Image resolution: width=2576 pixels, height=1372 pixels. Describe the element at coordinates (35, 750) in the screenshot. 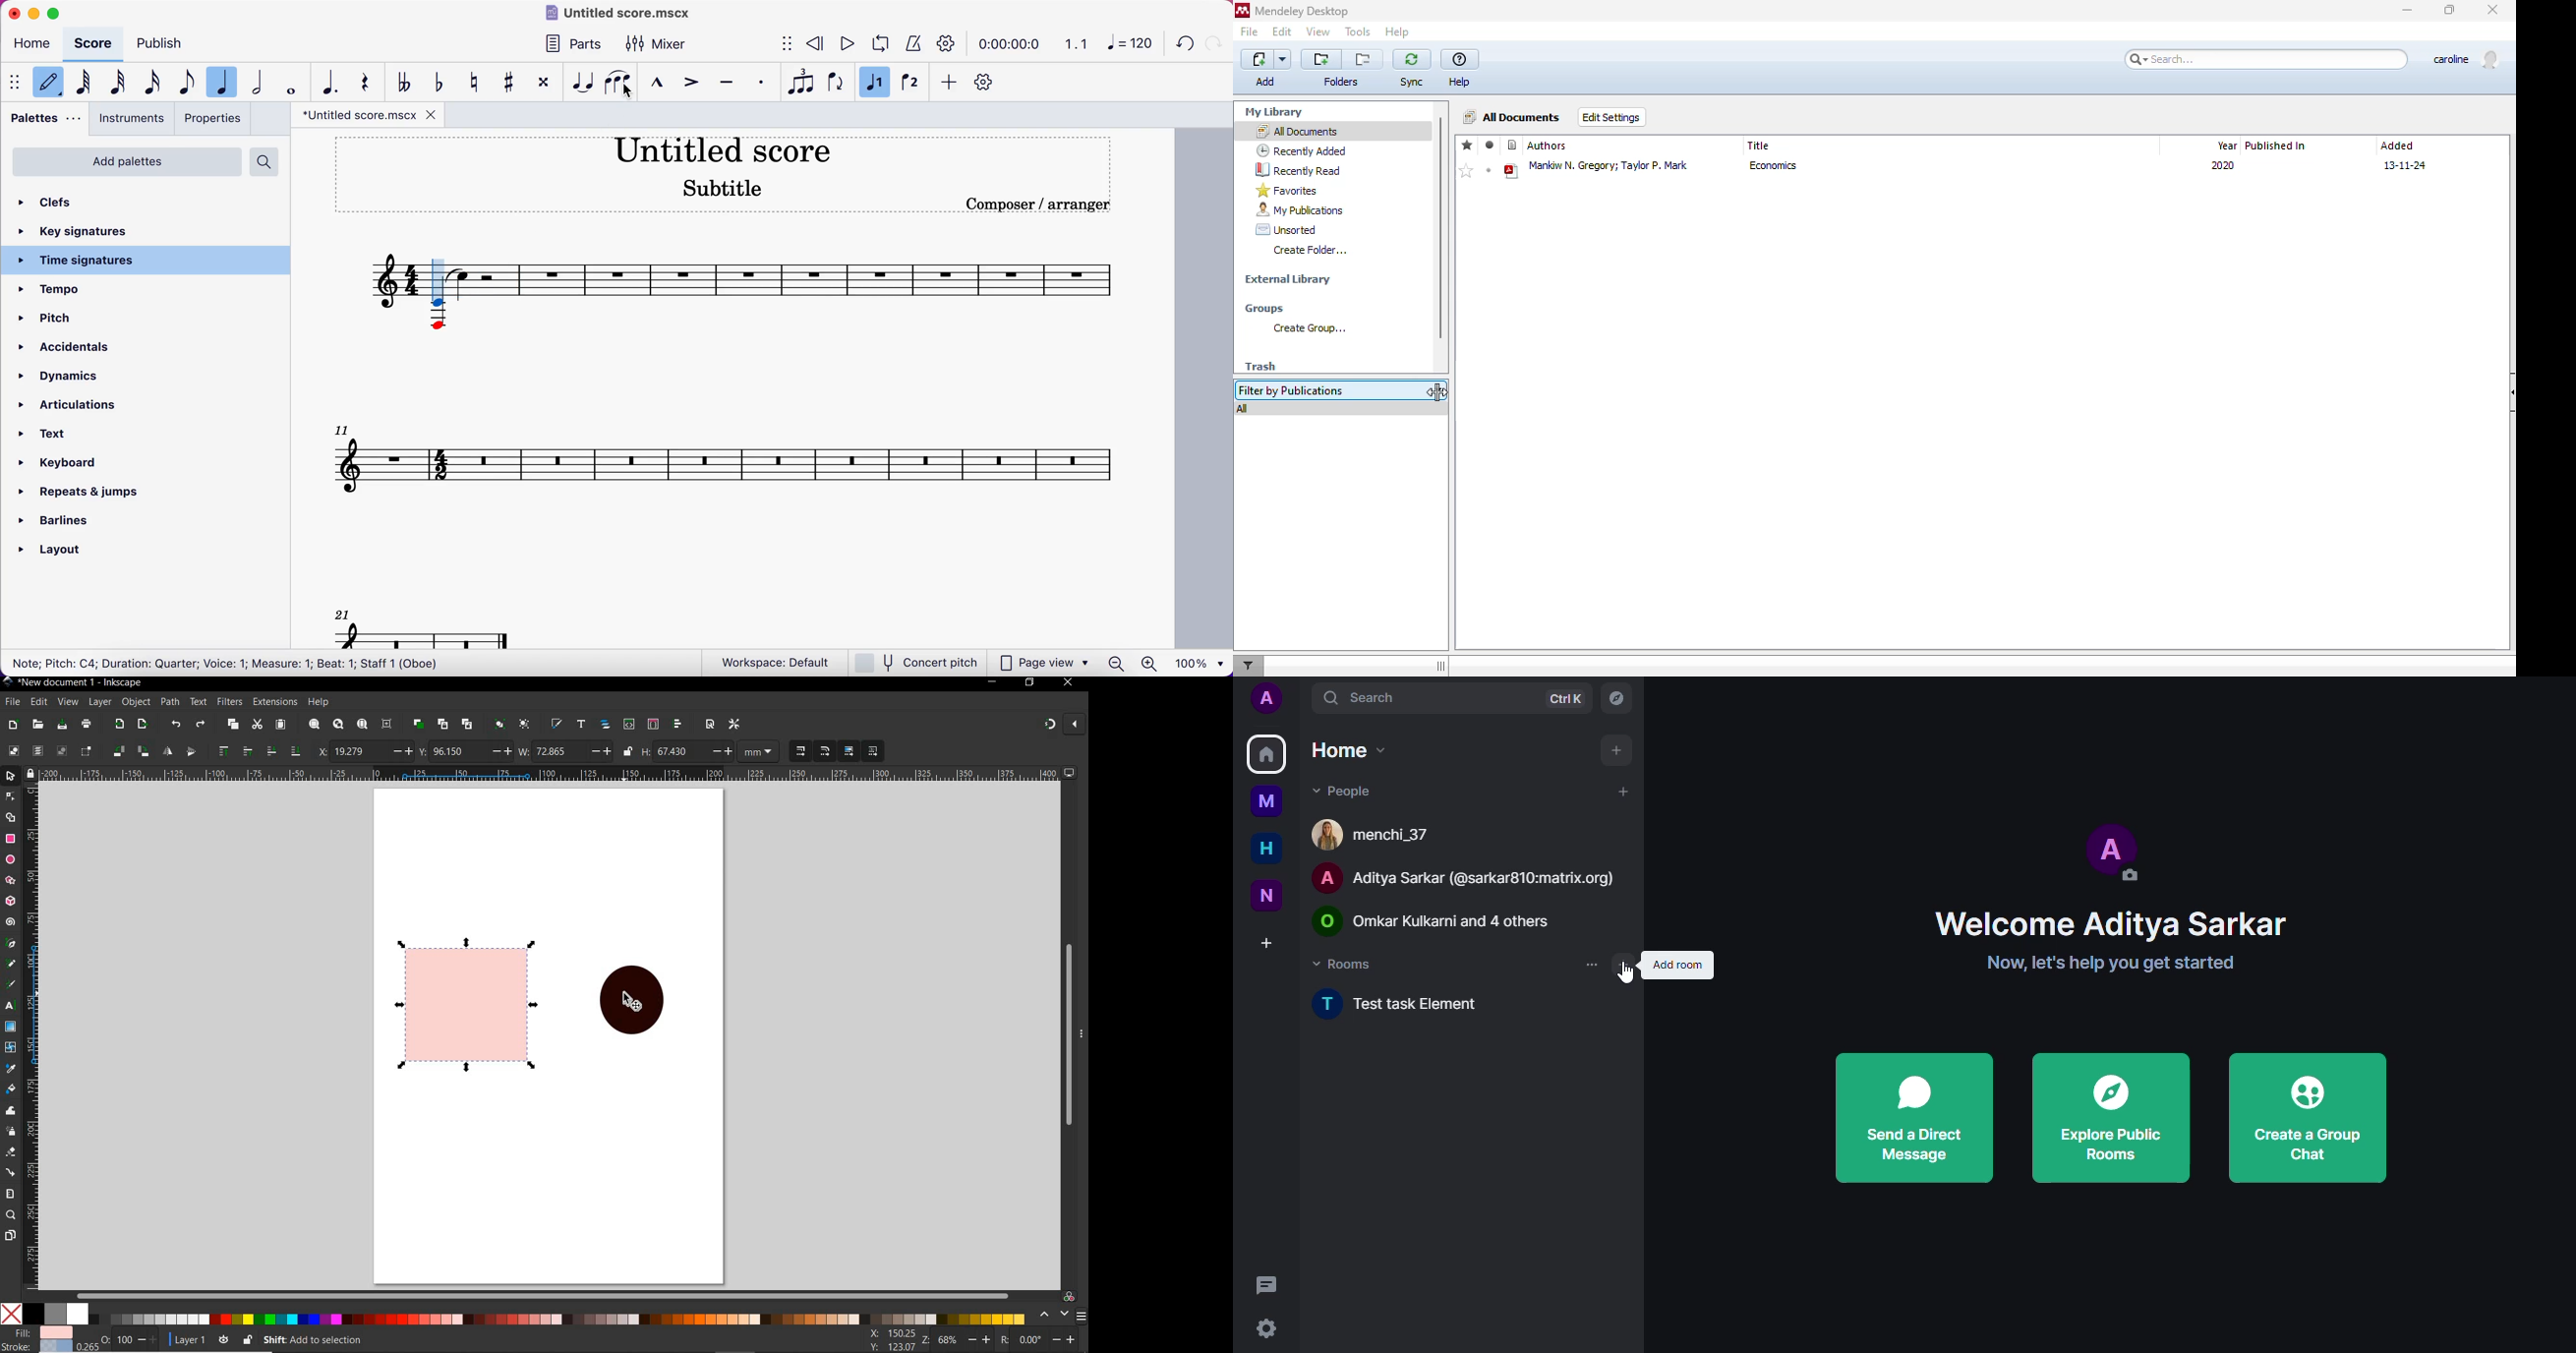

I see `select all in all layers` at that location.